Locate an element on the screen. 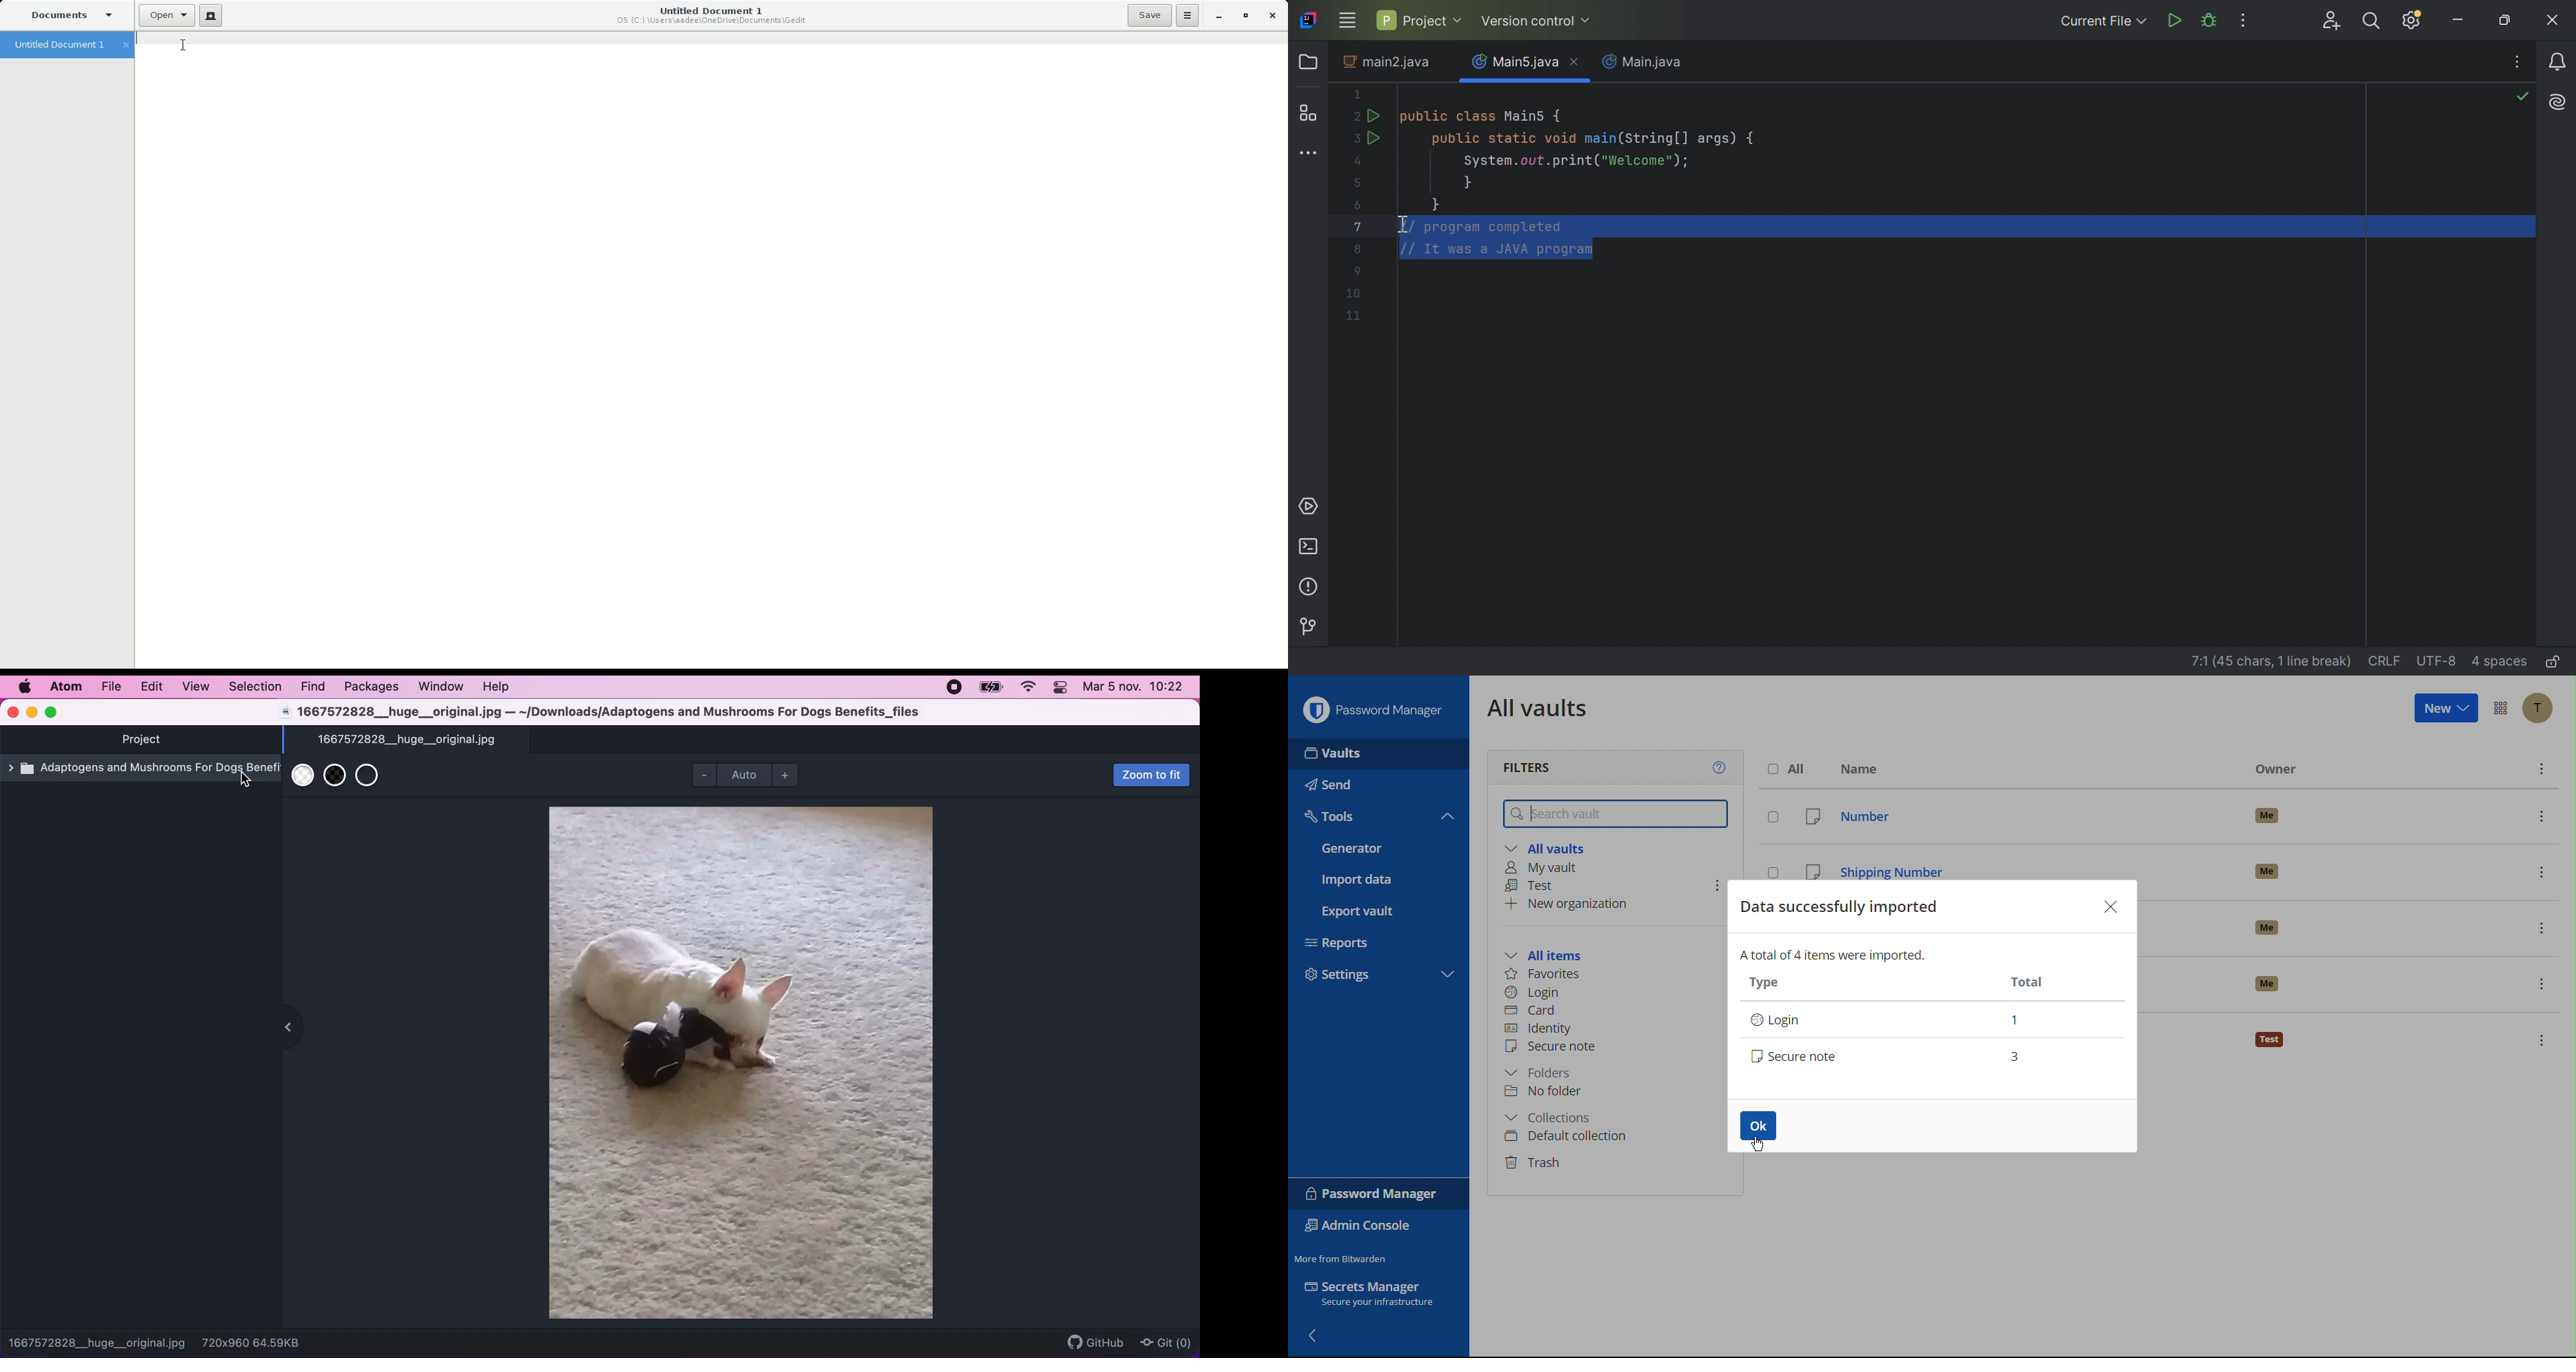 The width and height of the screenshot is (2576, 1372). Send is located at coordinates (1377, 784).